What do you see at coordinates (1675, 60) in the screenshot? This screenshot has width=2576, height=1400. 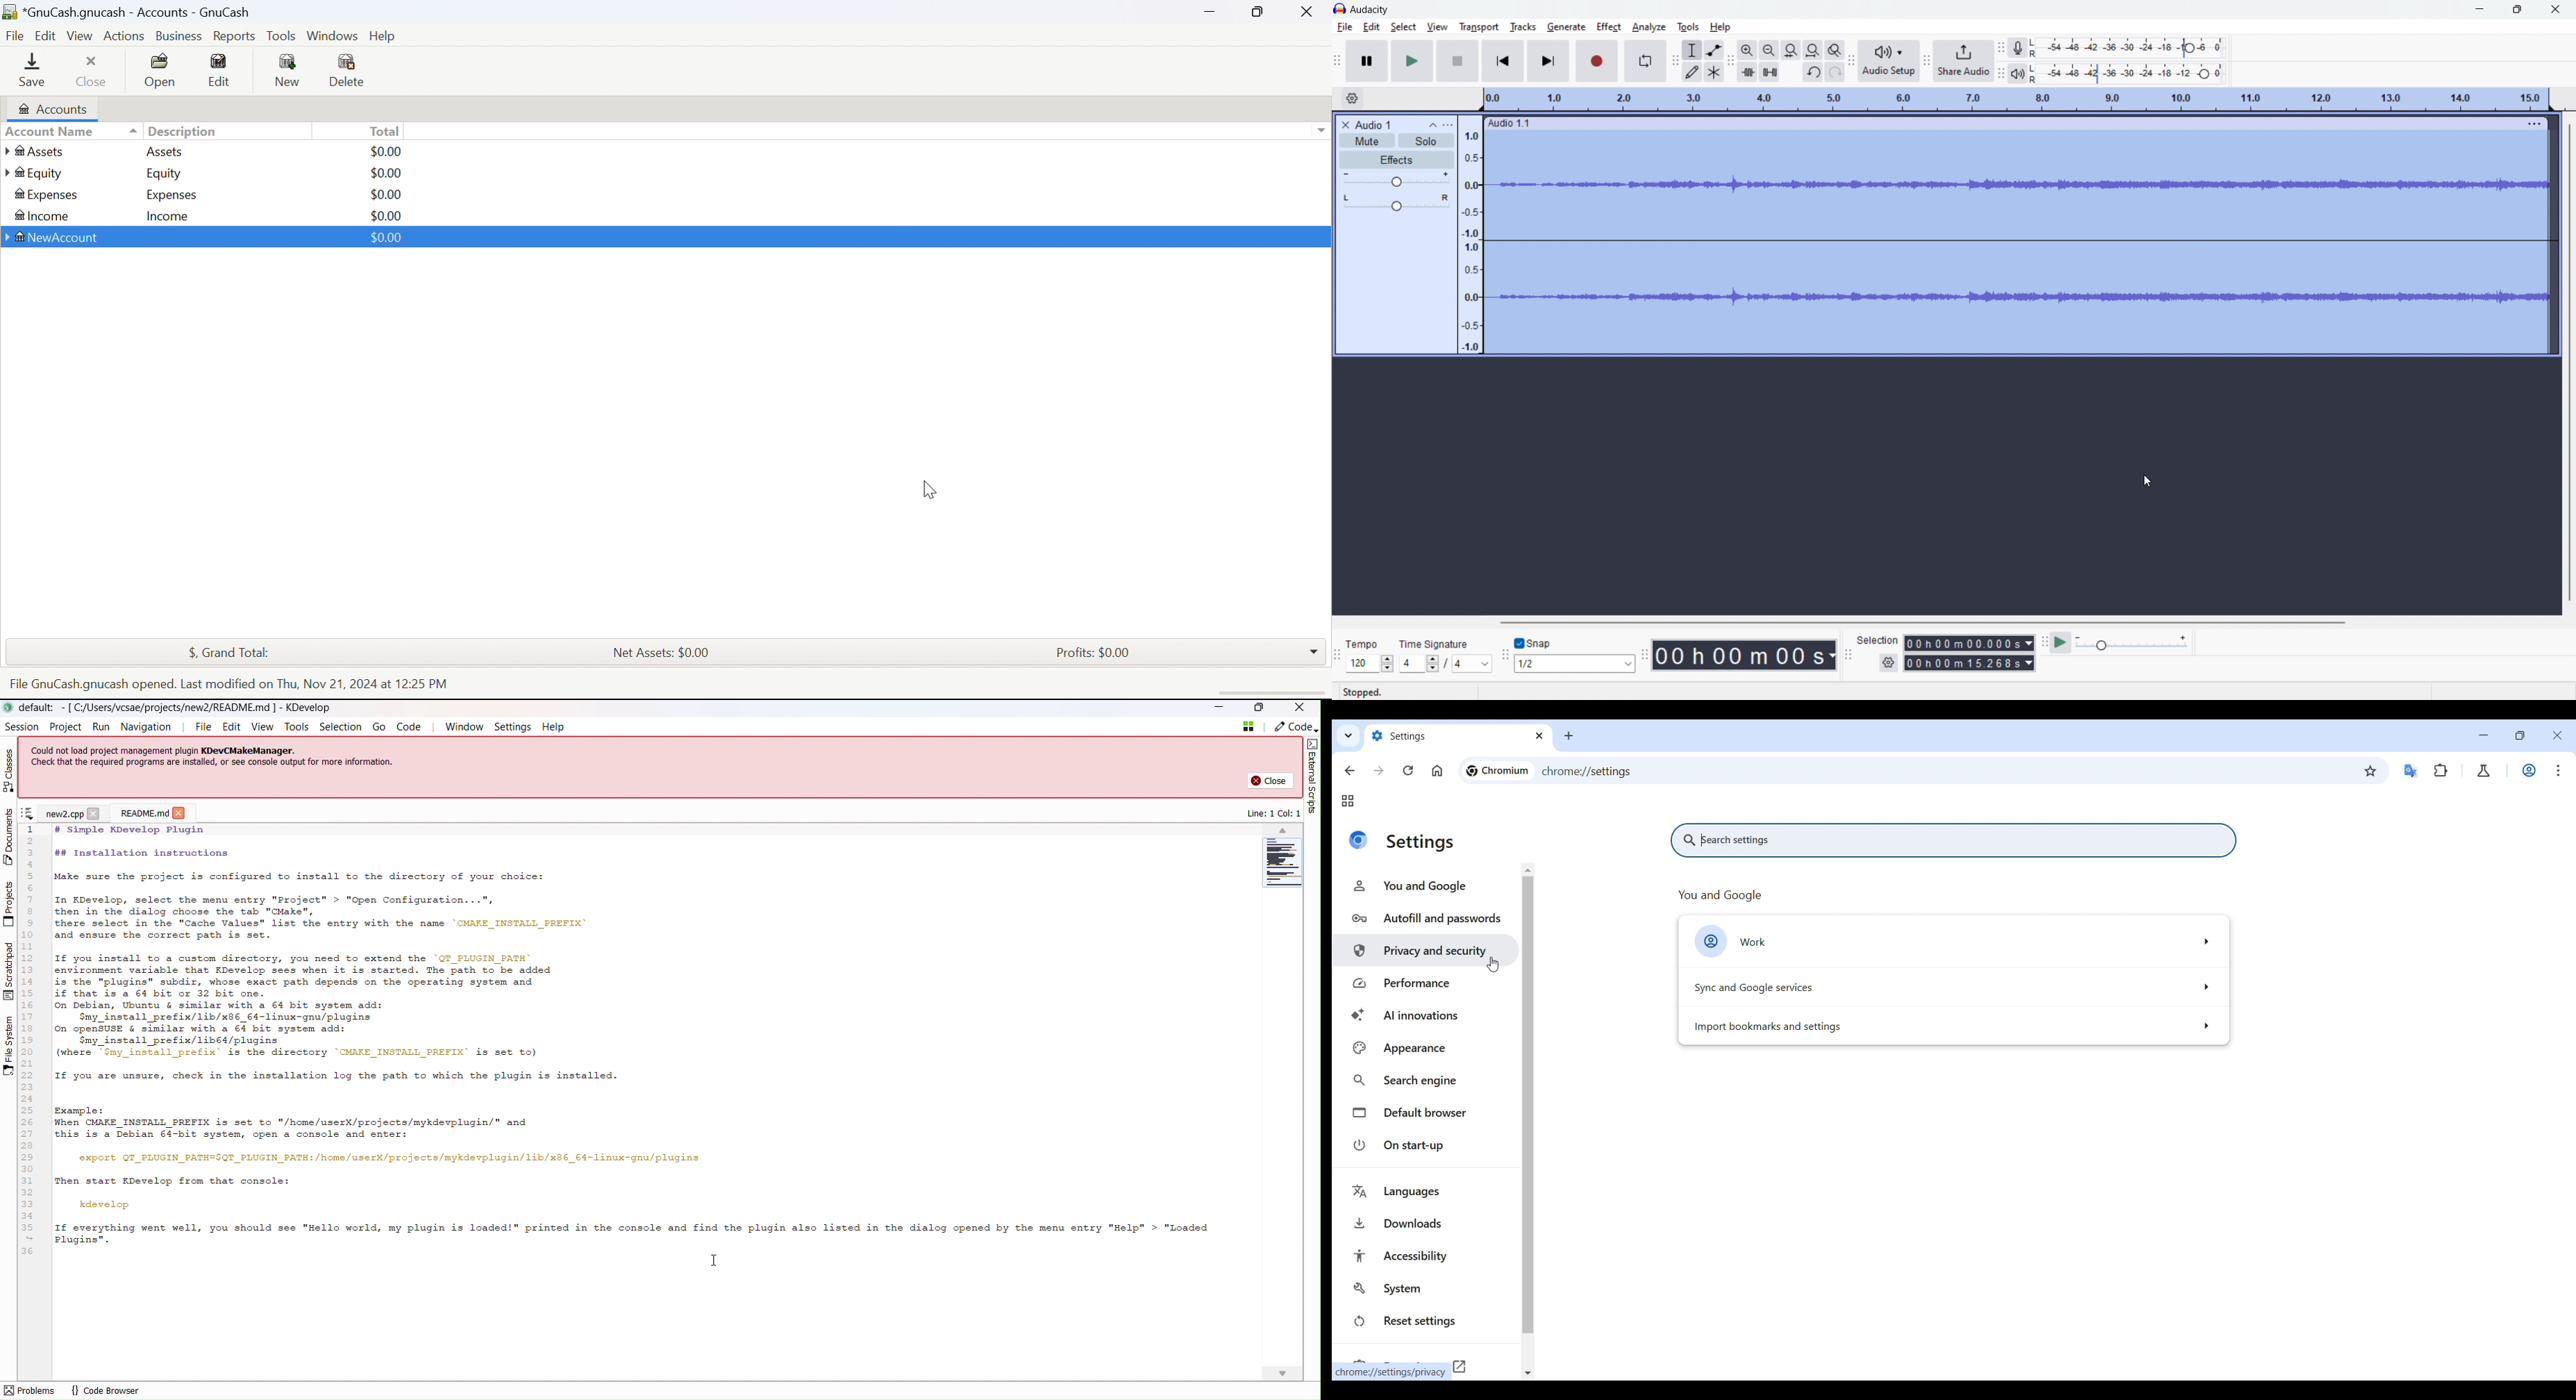 I see `` at bounding box center [1675, 60].